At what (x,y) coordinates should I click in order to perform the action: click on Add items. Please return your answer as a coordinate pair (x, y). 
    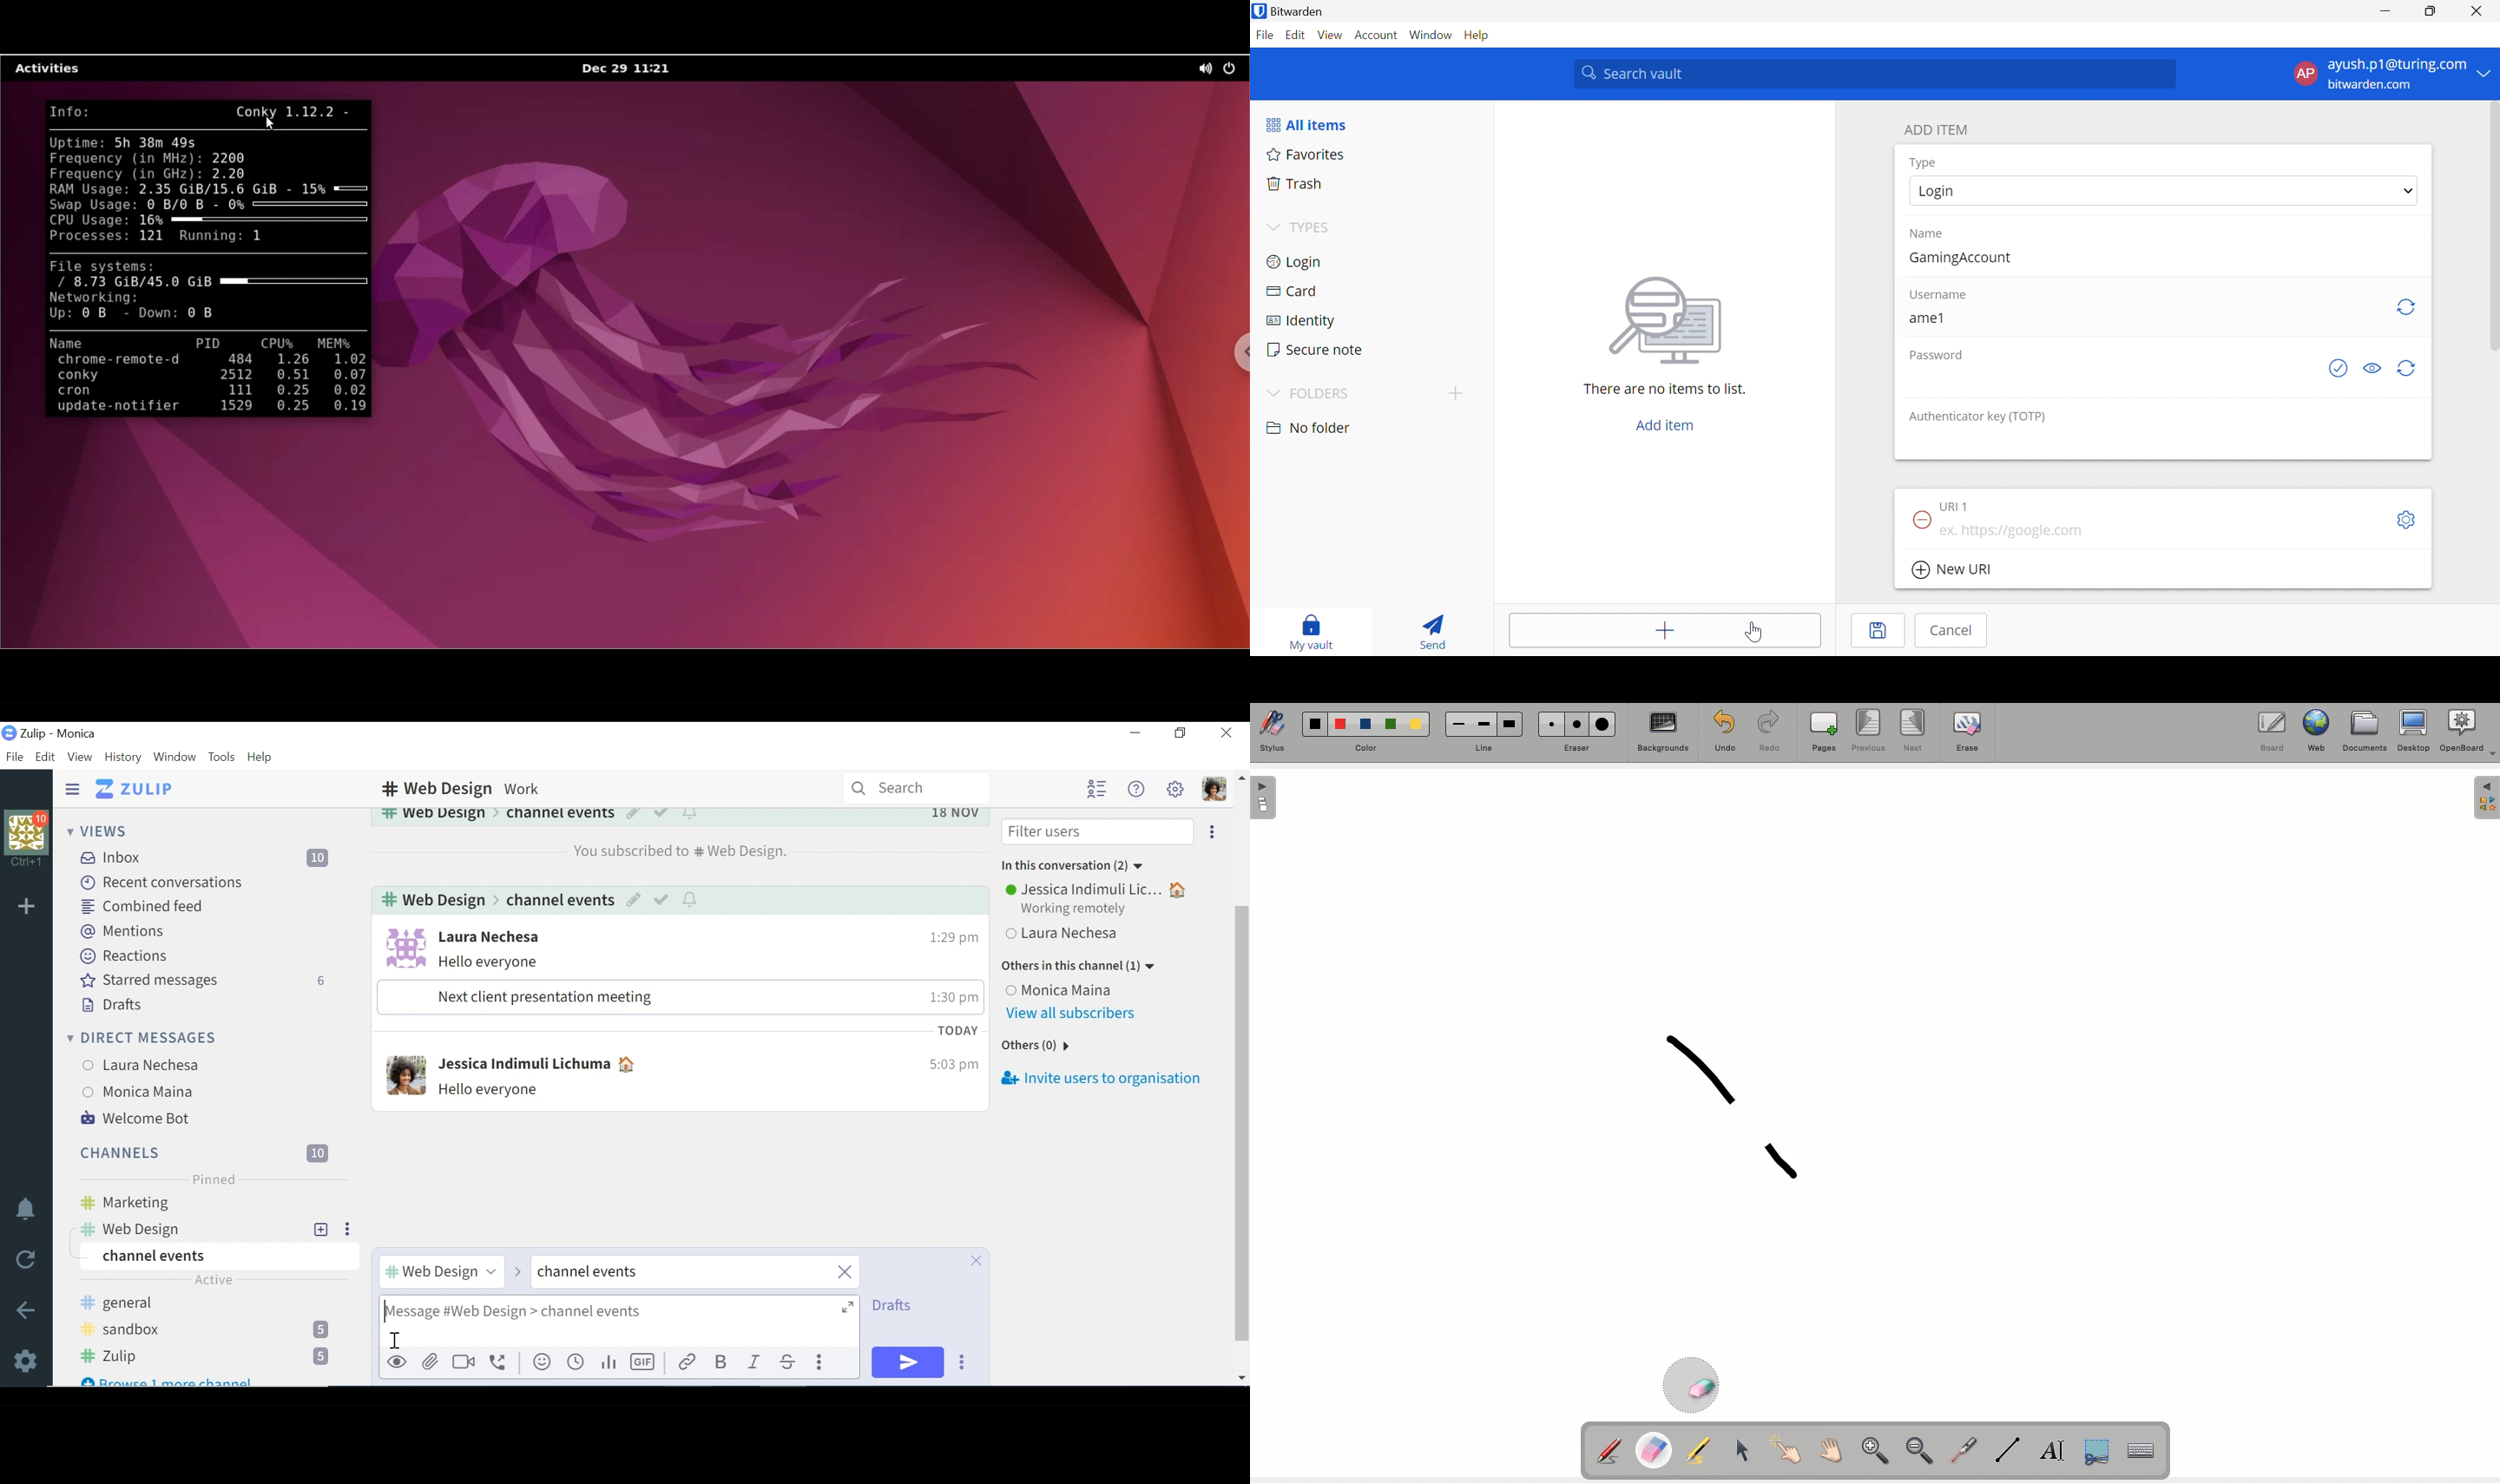
    Looking at the image, I should click on (1663, 631).